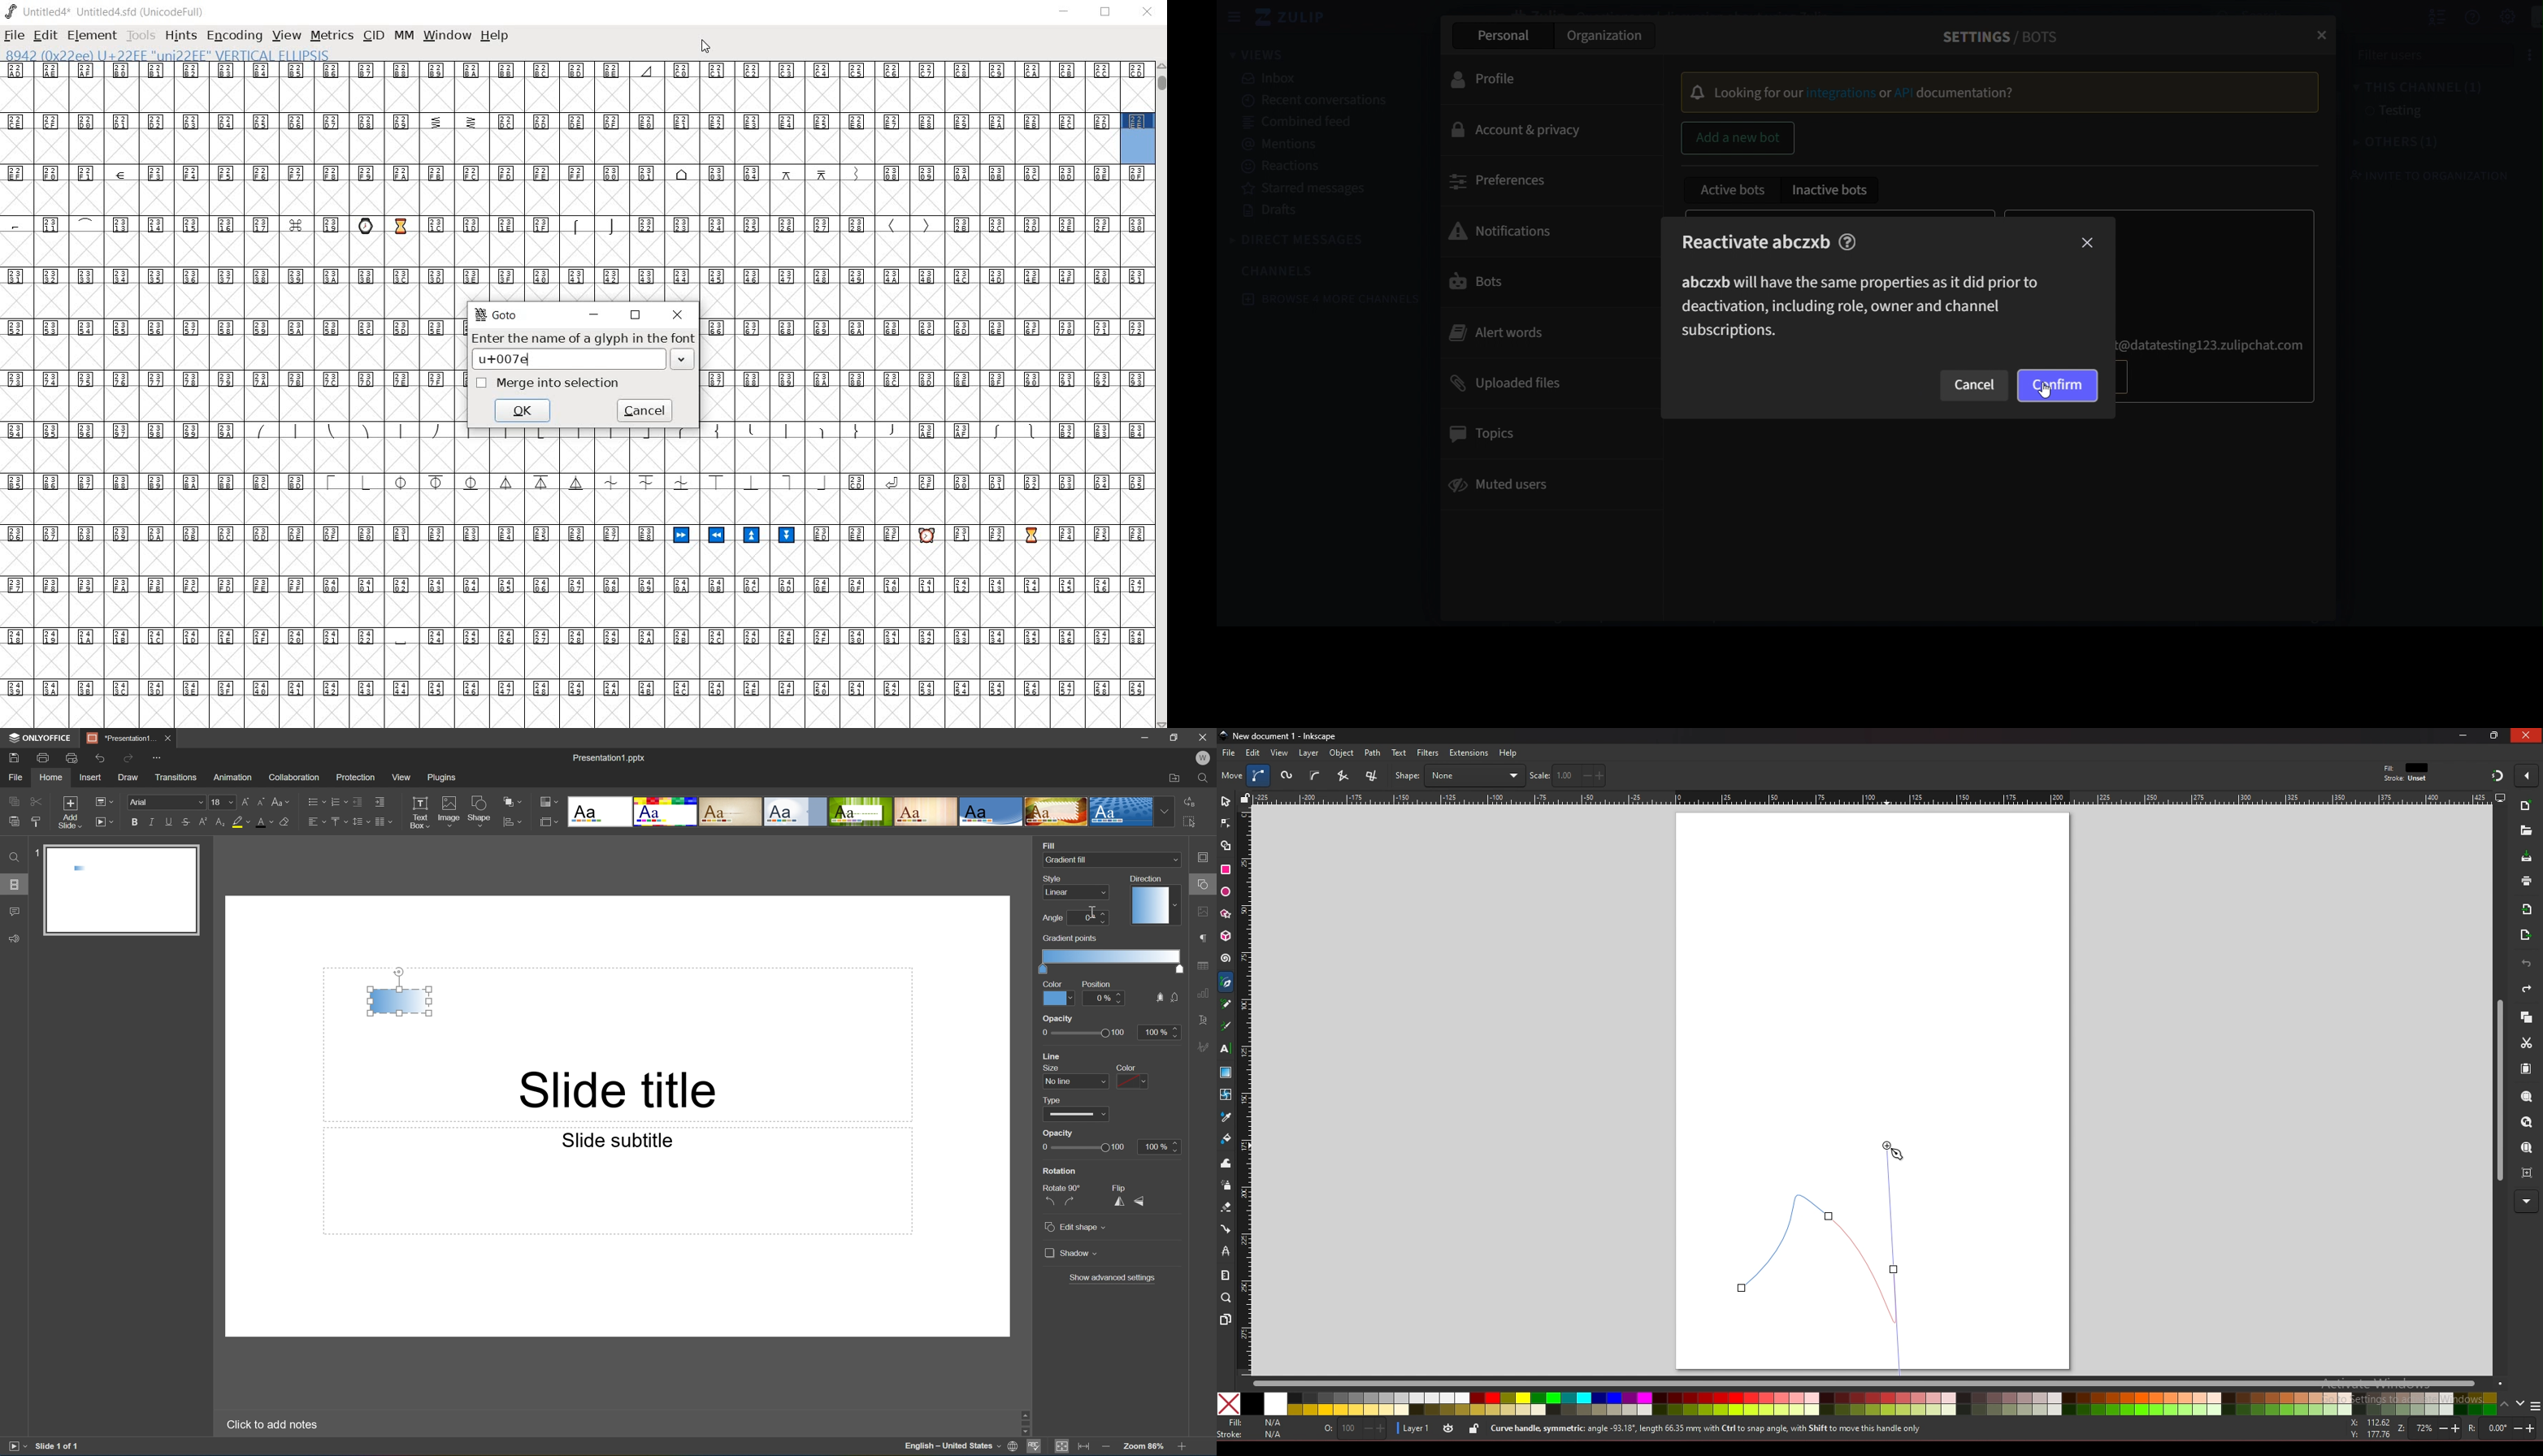 The image size is (2548, 1456). What do you see at coordinates (1204, 1019) in the screenshot?
I see `Text Art settings` at bounding box center [1204, 1019].